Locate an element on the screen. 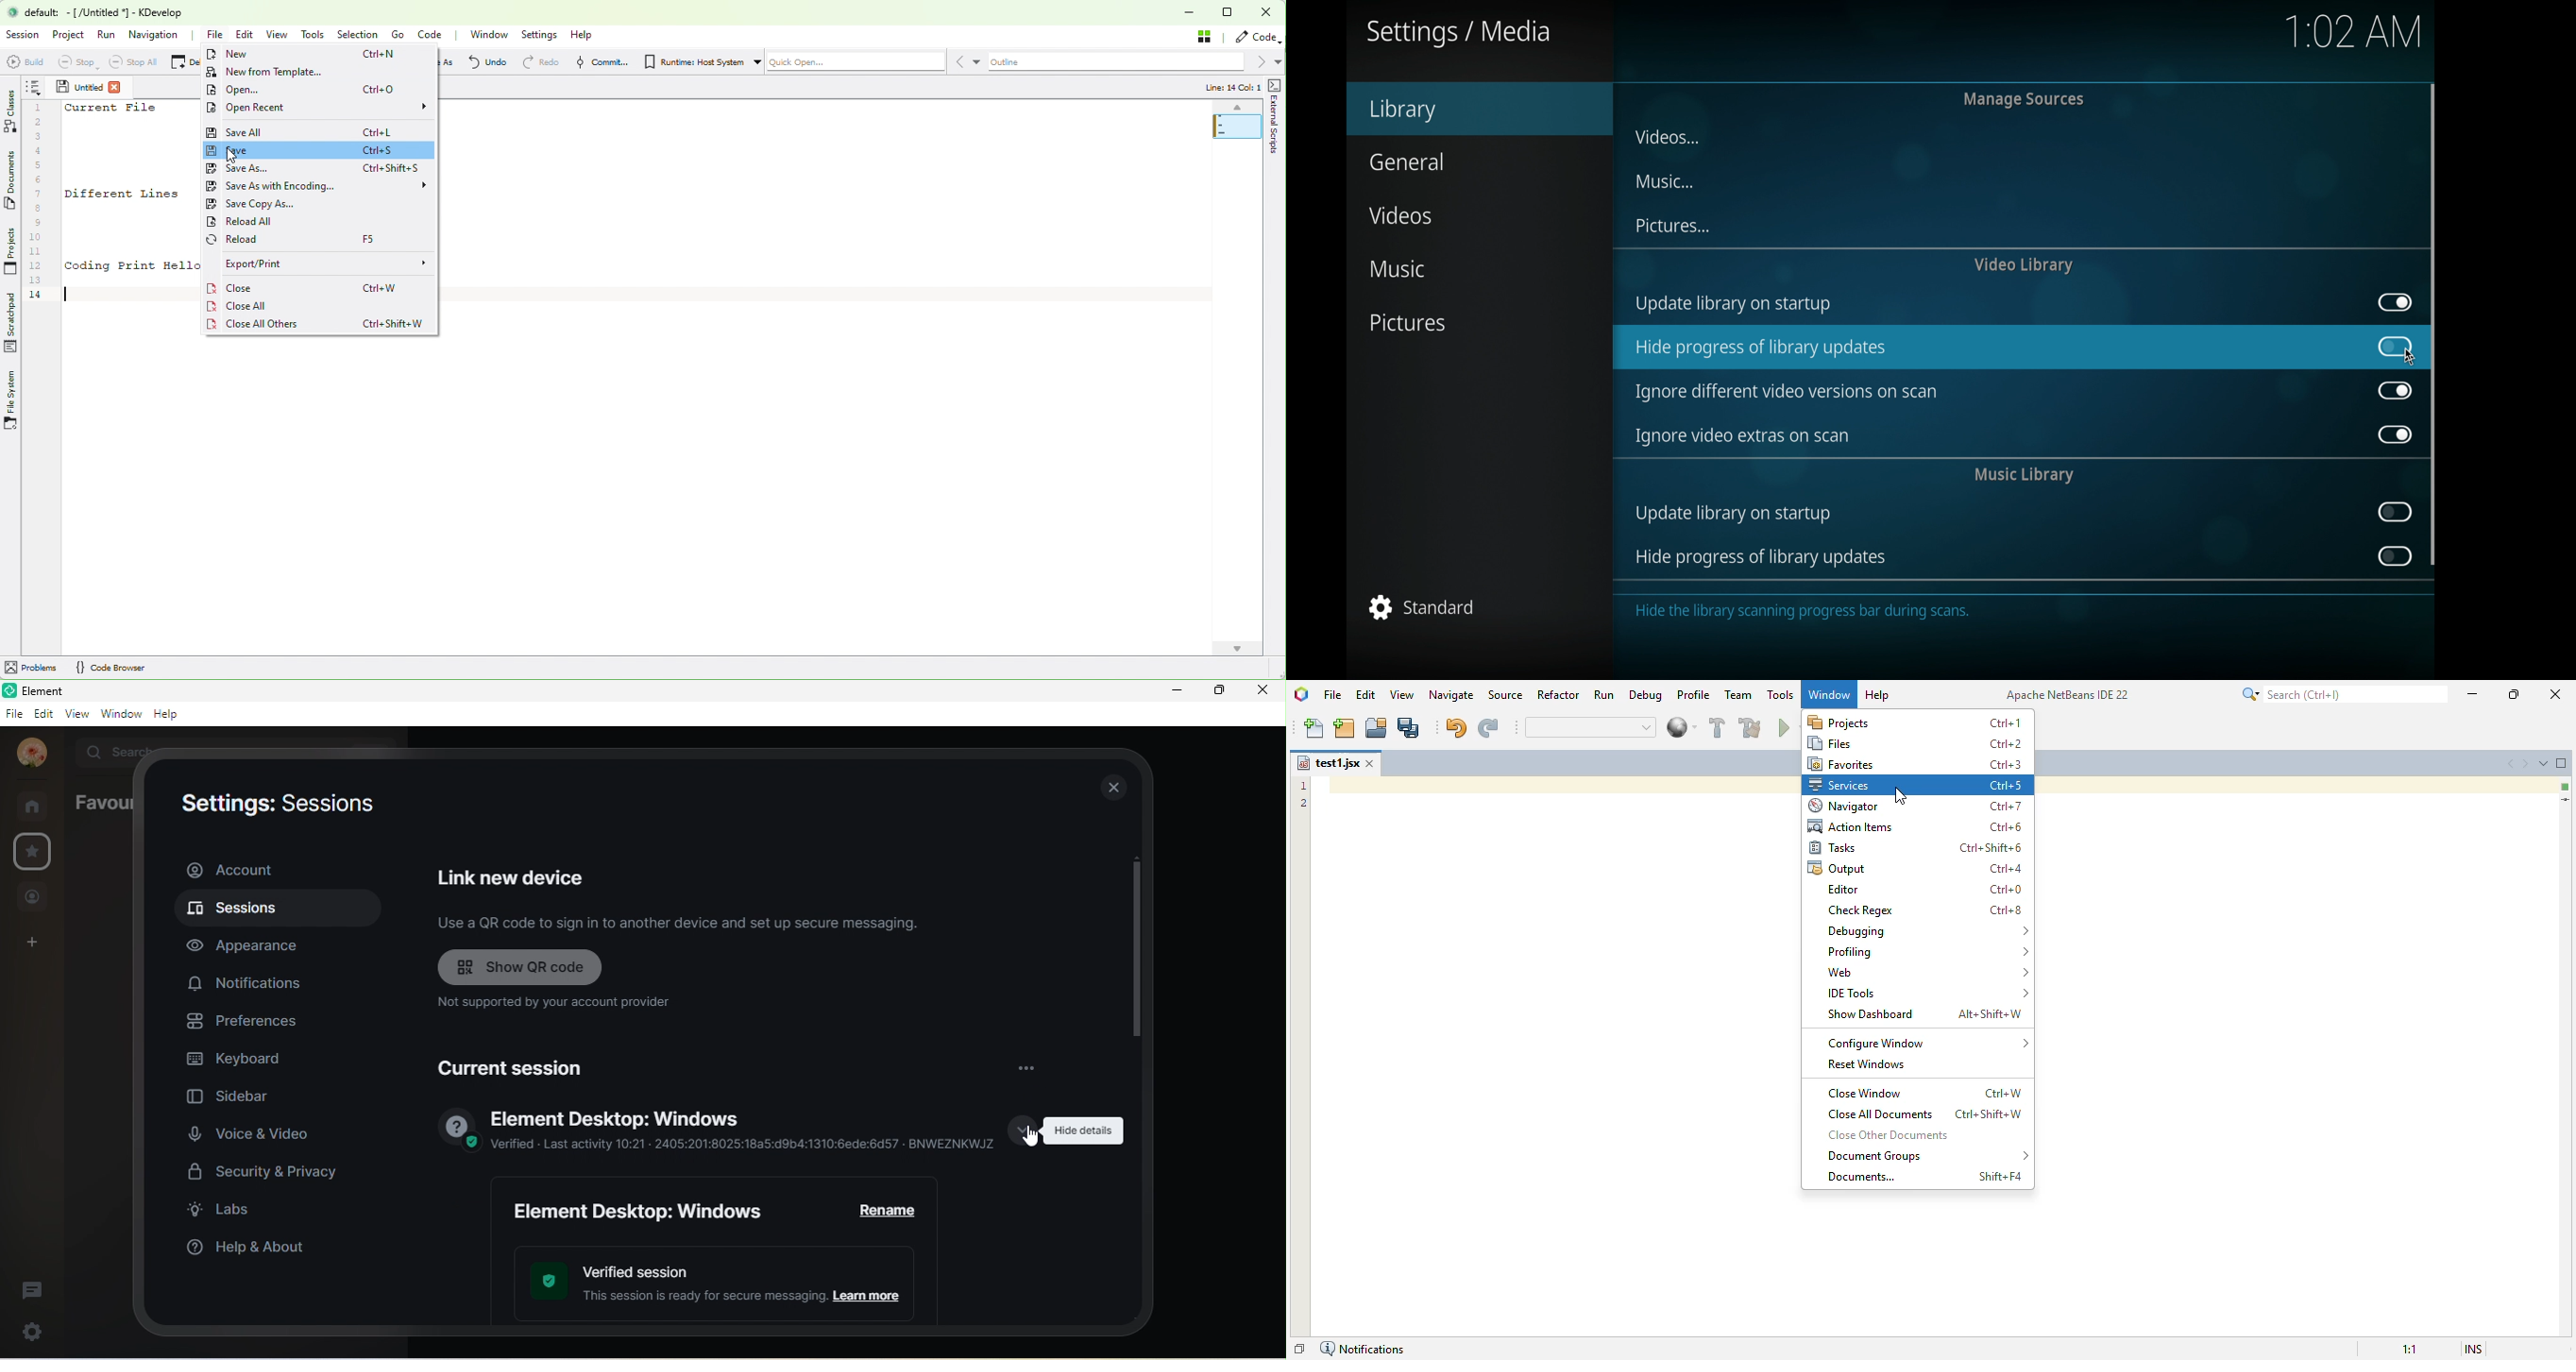 Image resolution: width=2576 pixels, height=1372 pixels. videos is located at coordinates (1399, 215).